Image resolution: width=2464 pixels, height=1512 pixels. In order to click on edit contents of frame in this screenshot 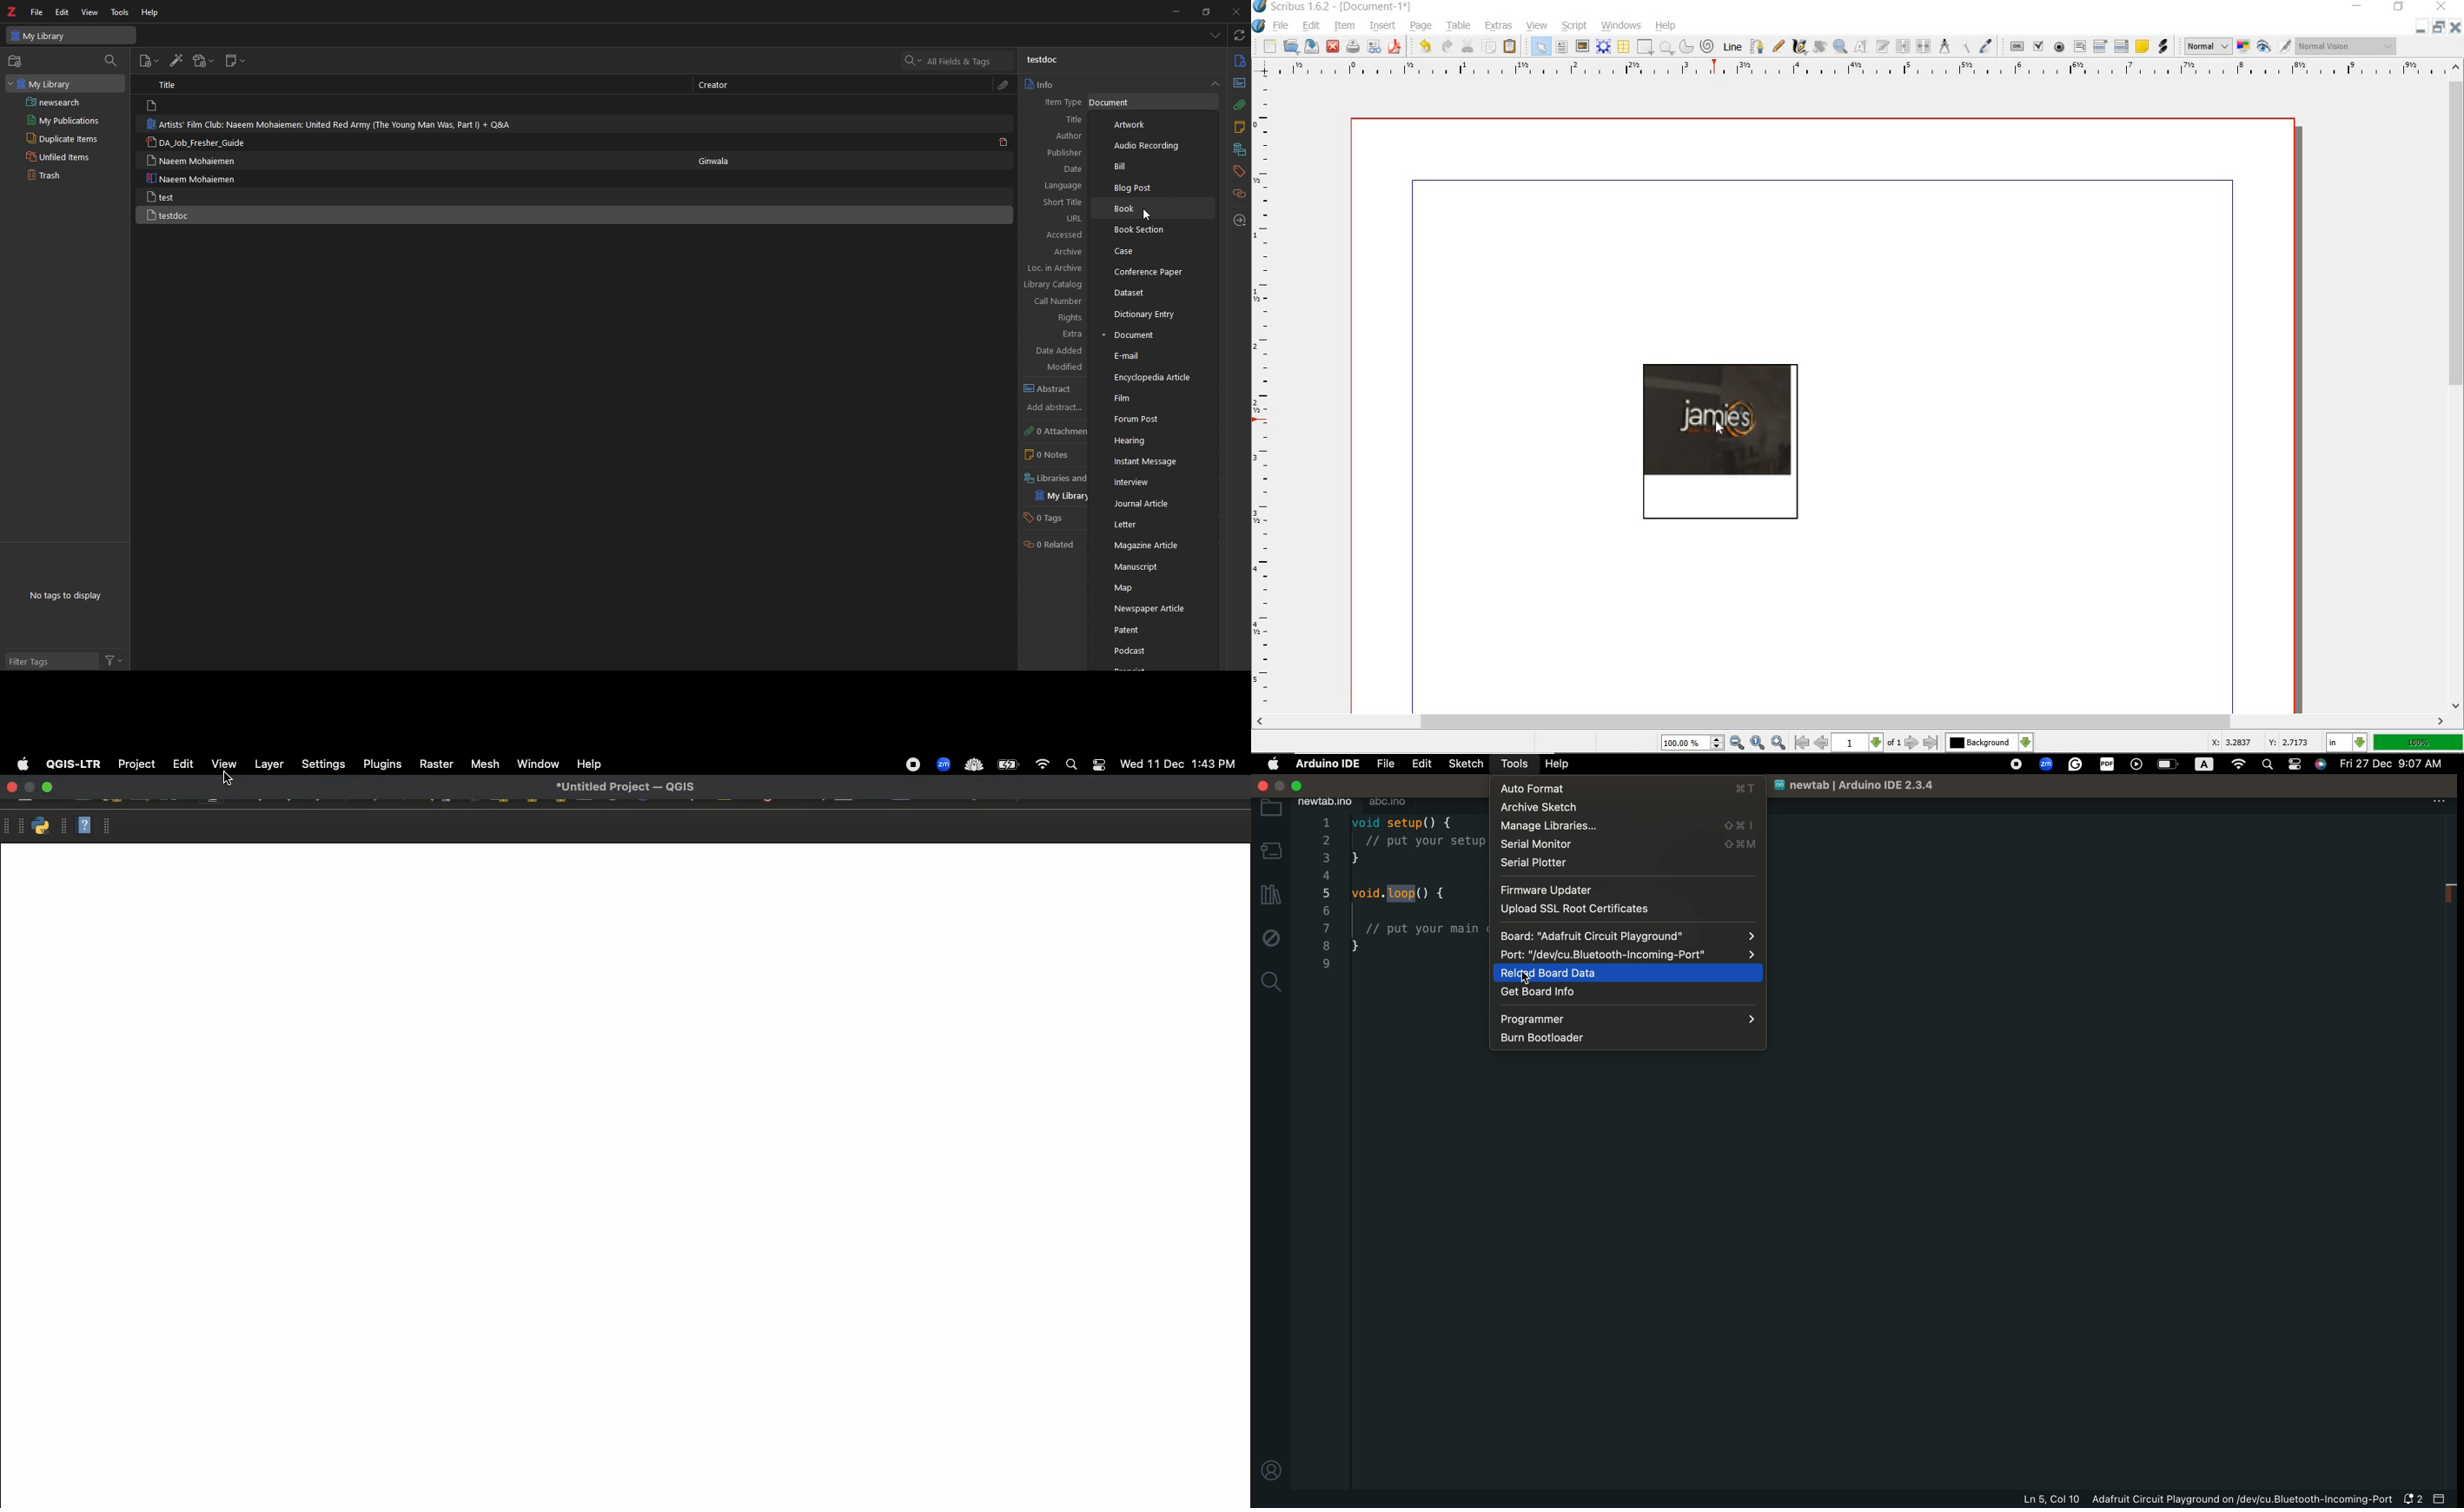, I will do `click(1861, 46)`.